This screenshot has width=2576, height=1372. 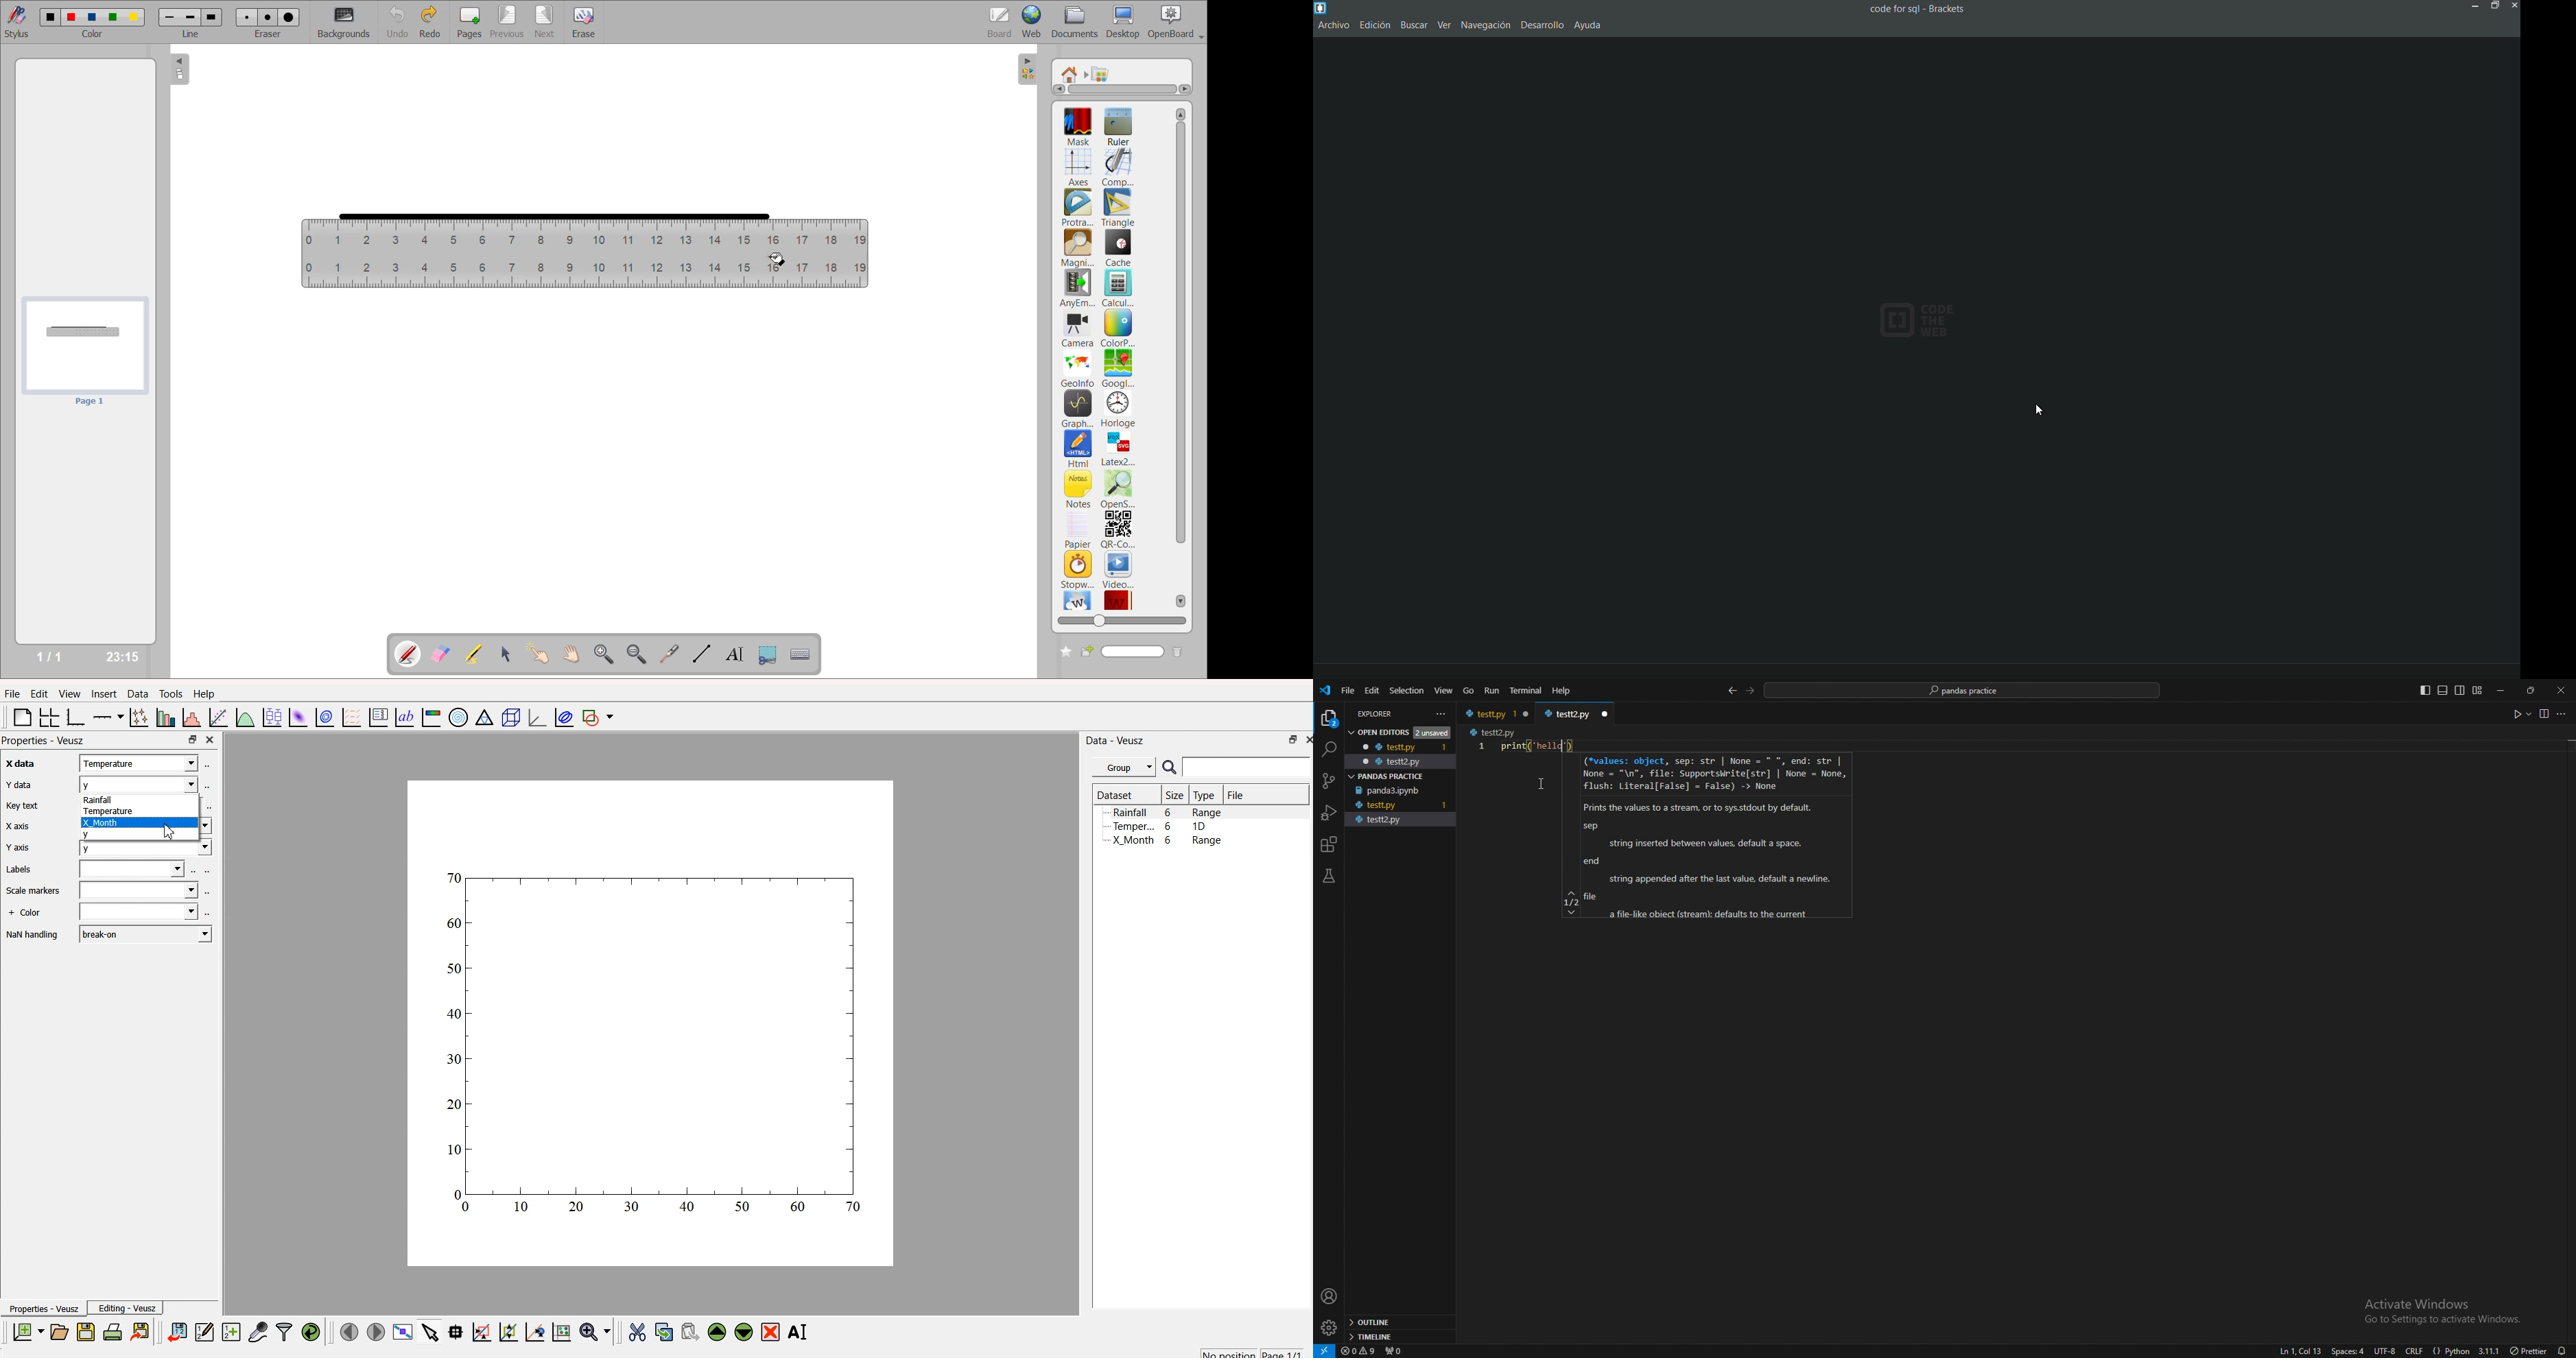 I want to click on pandas practice, so click(x=1402, y=776).